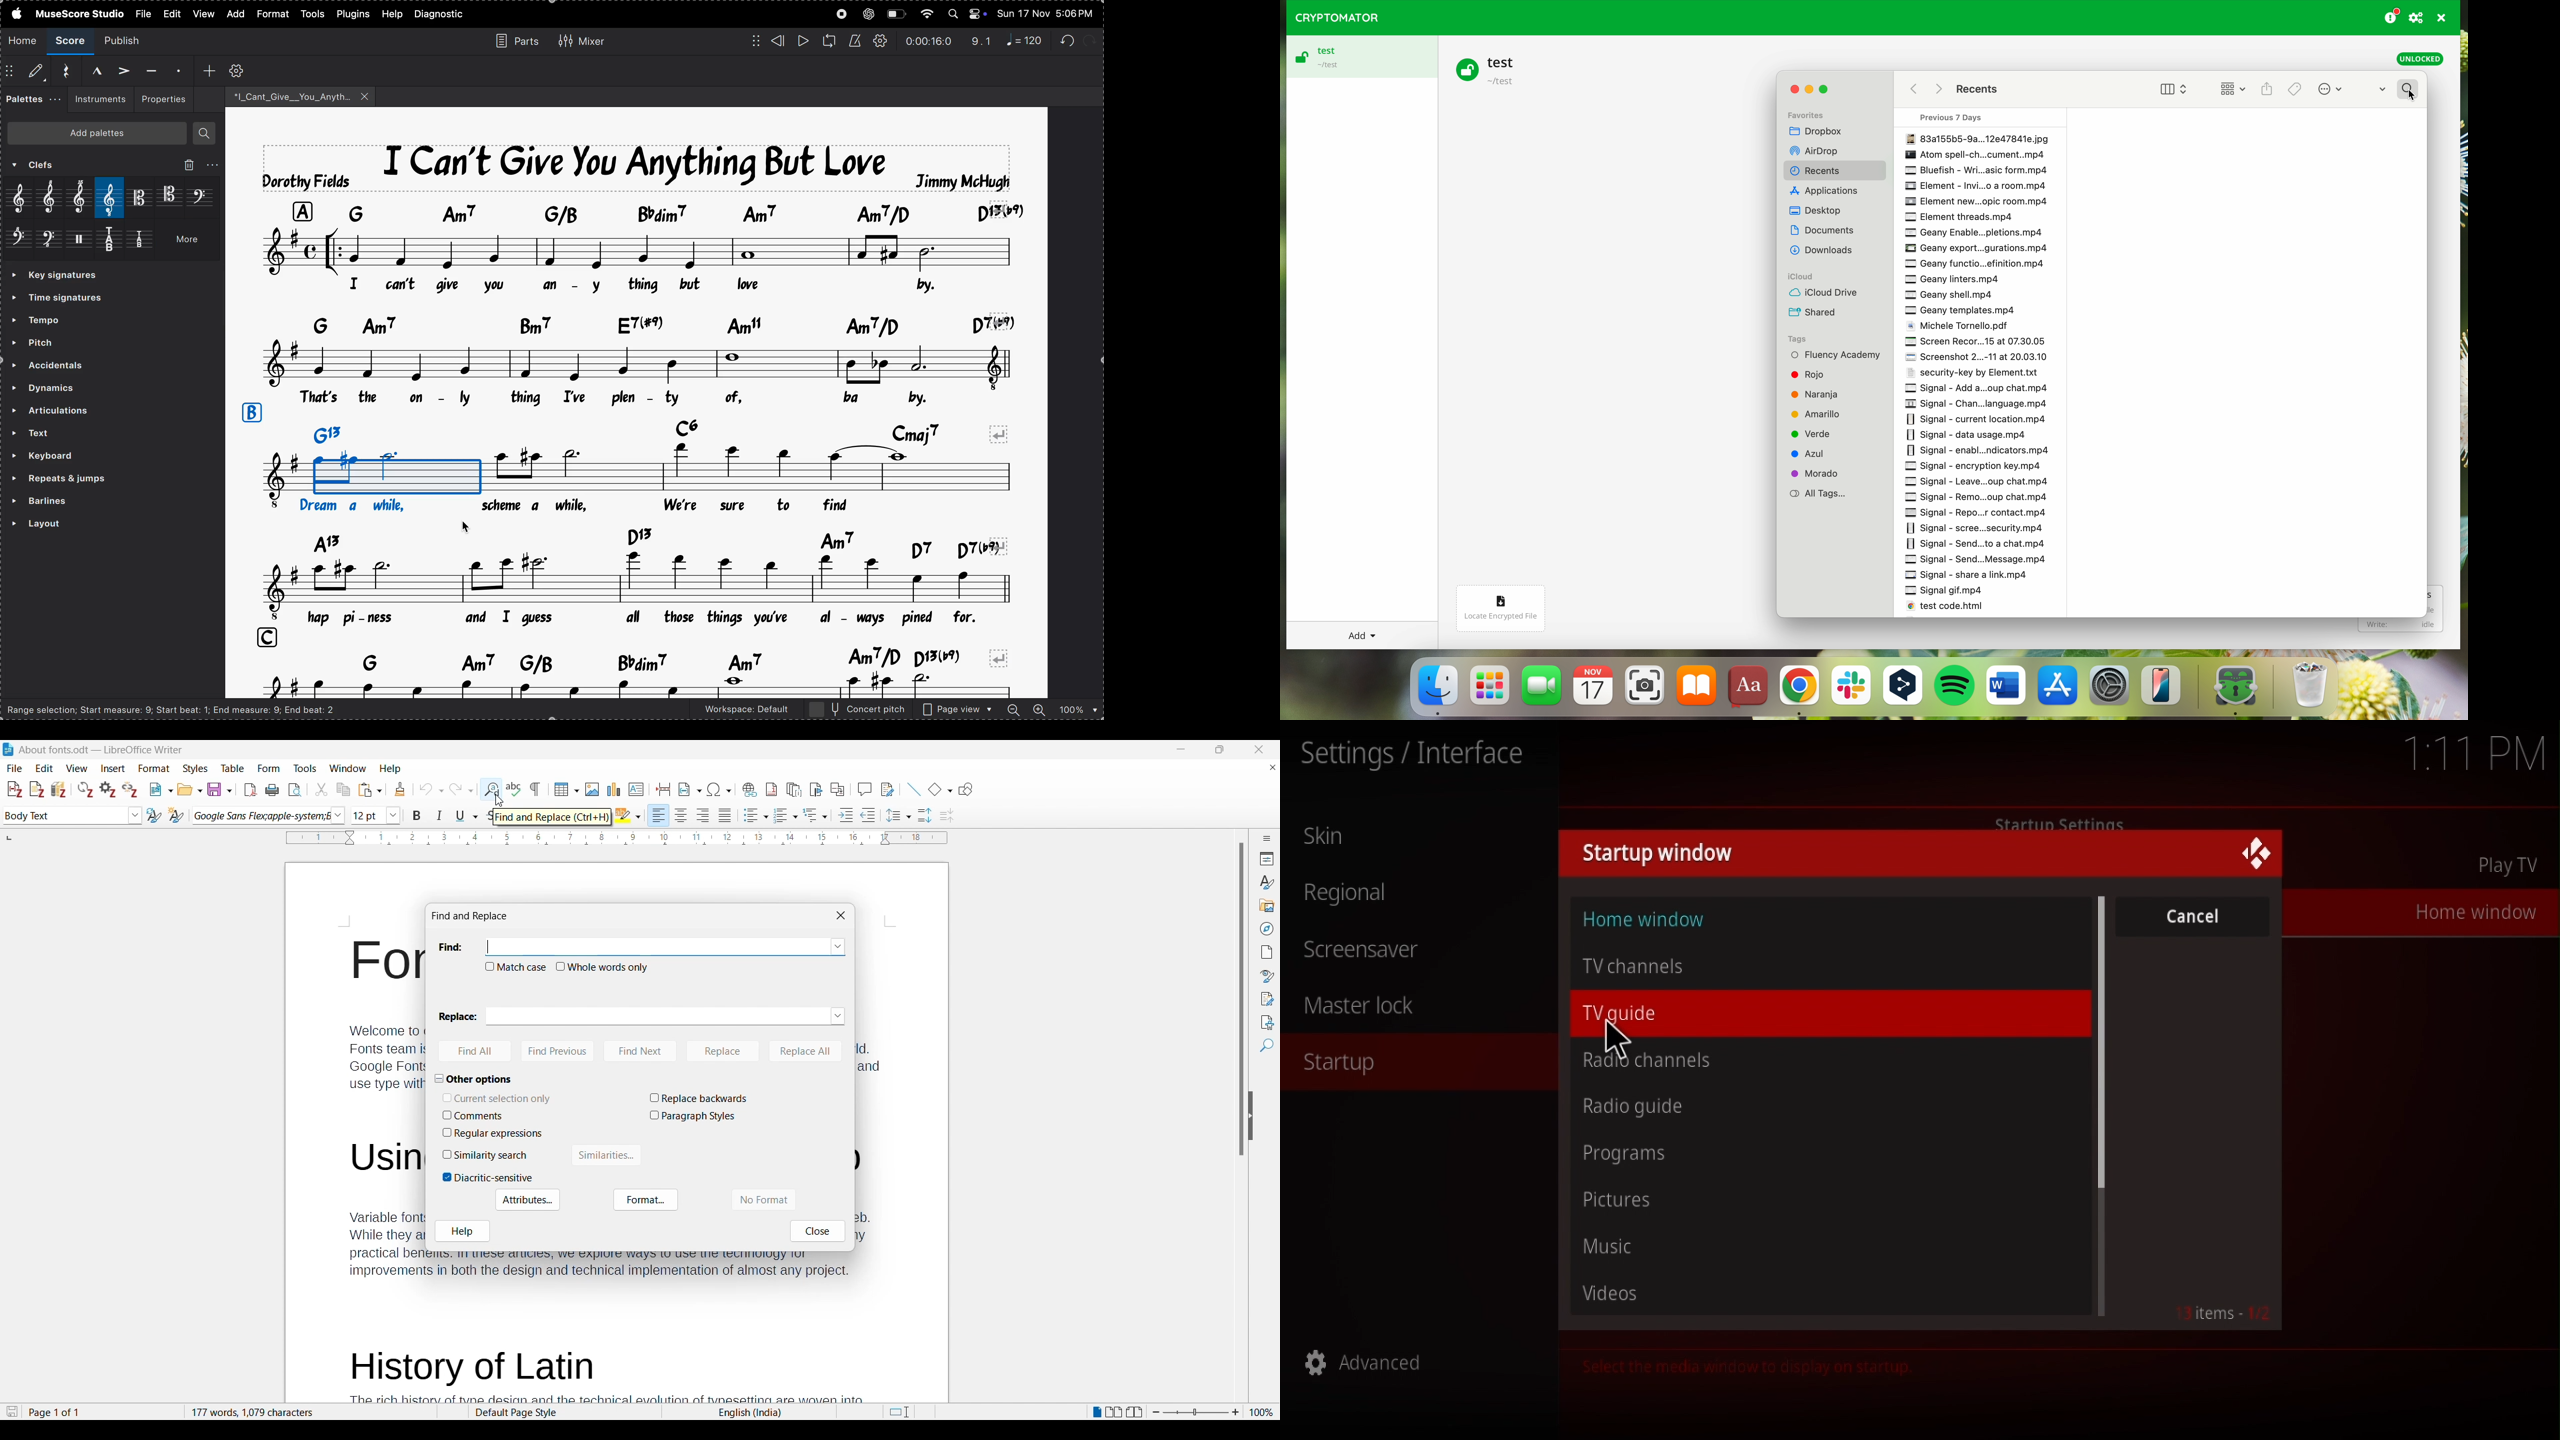 The width and height of the screenshot is (2576, 1456). I want to click on Insert image, so click(592, 789).